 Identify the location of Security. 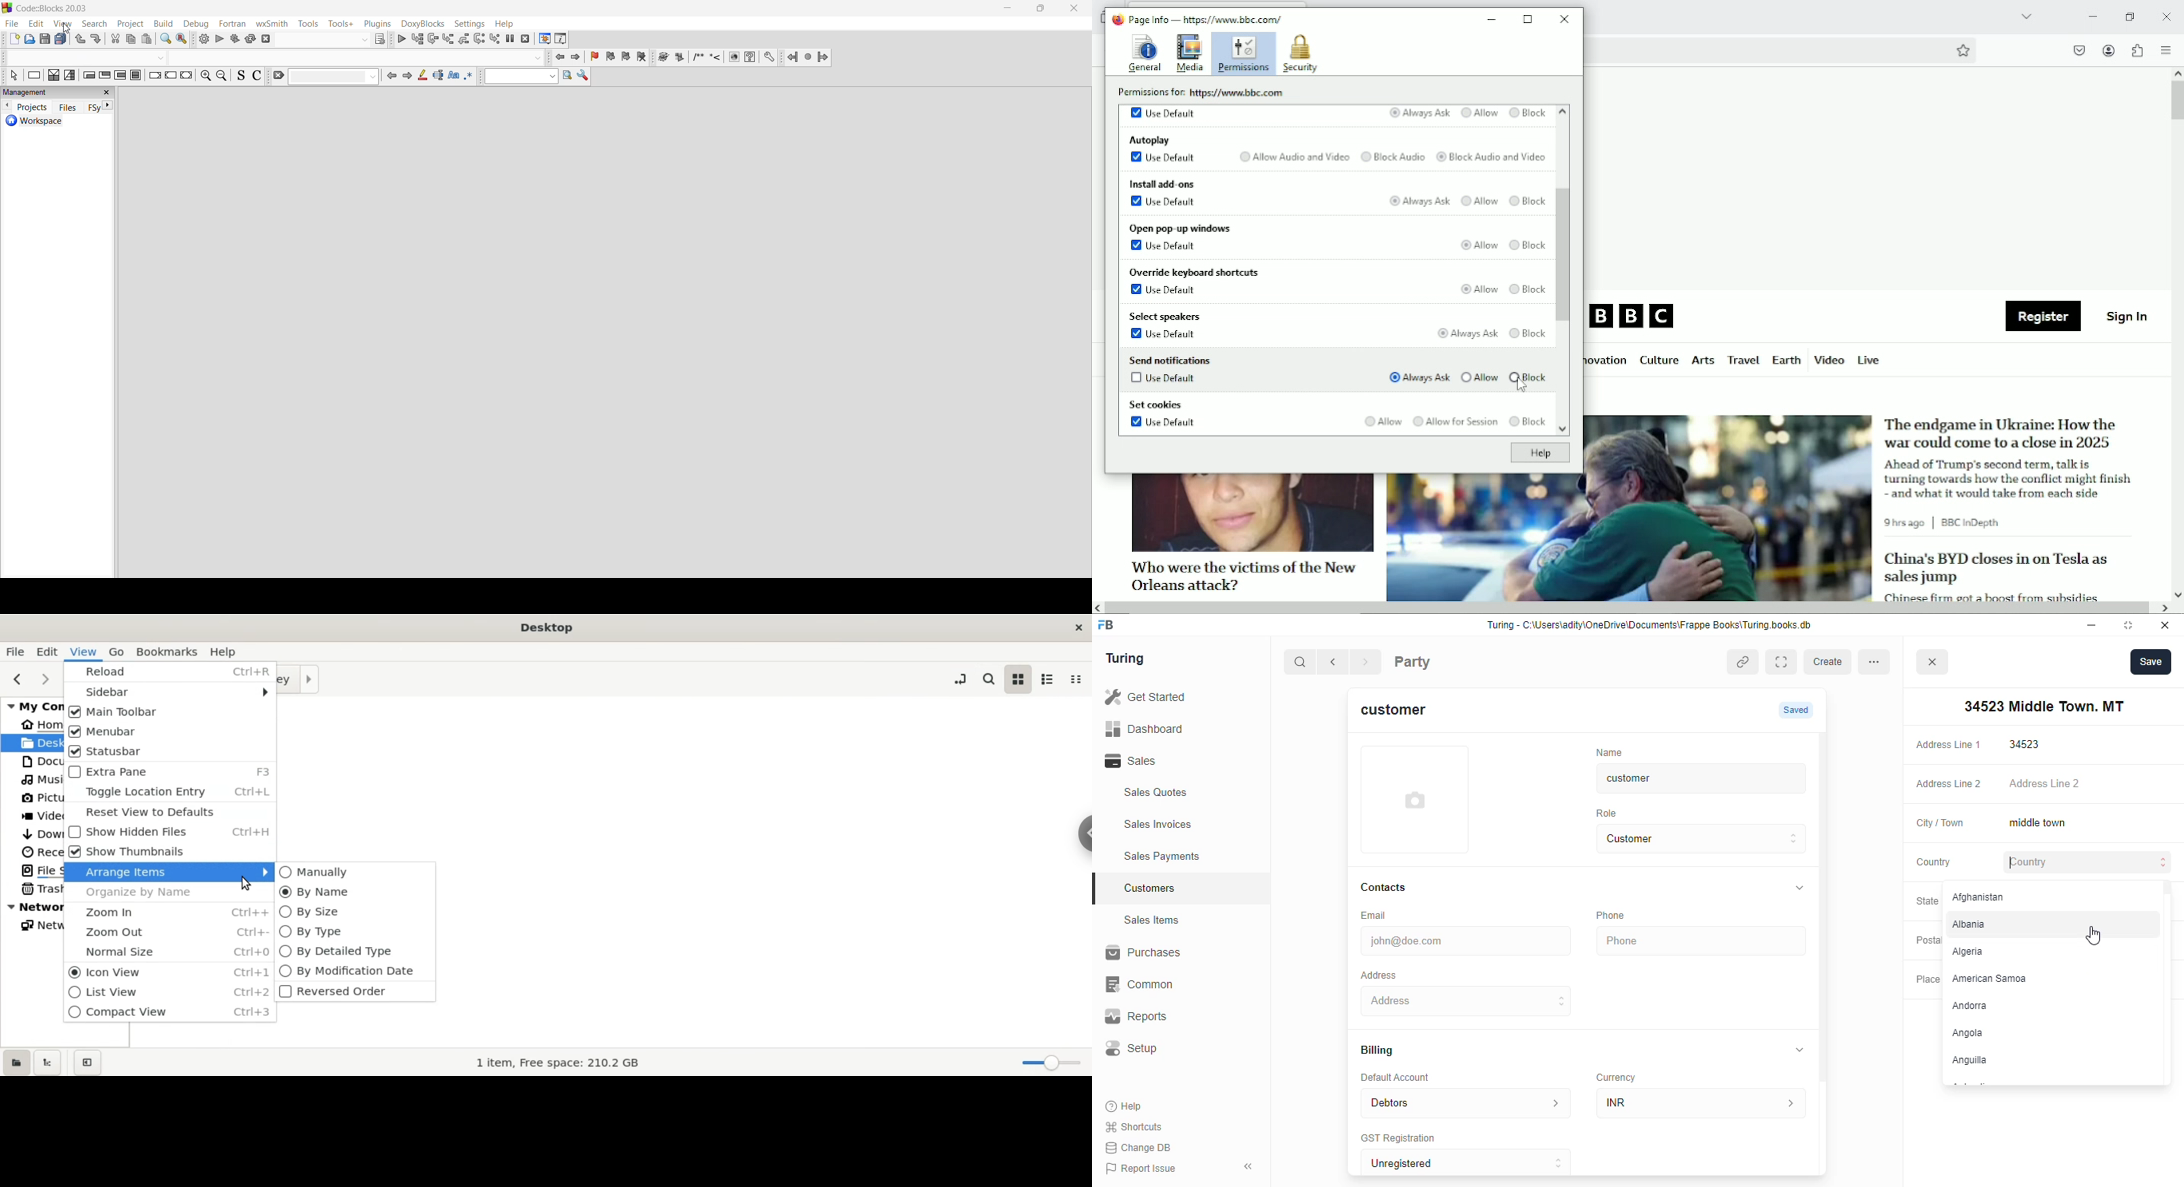
(1300, 54).